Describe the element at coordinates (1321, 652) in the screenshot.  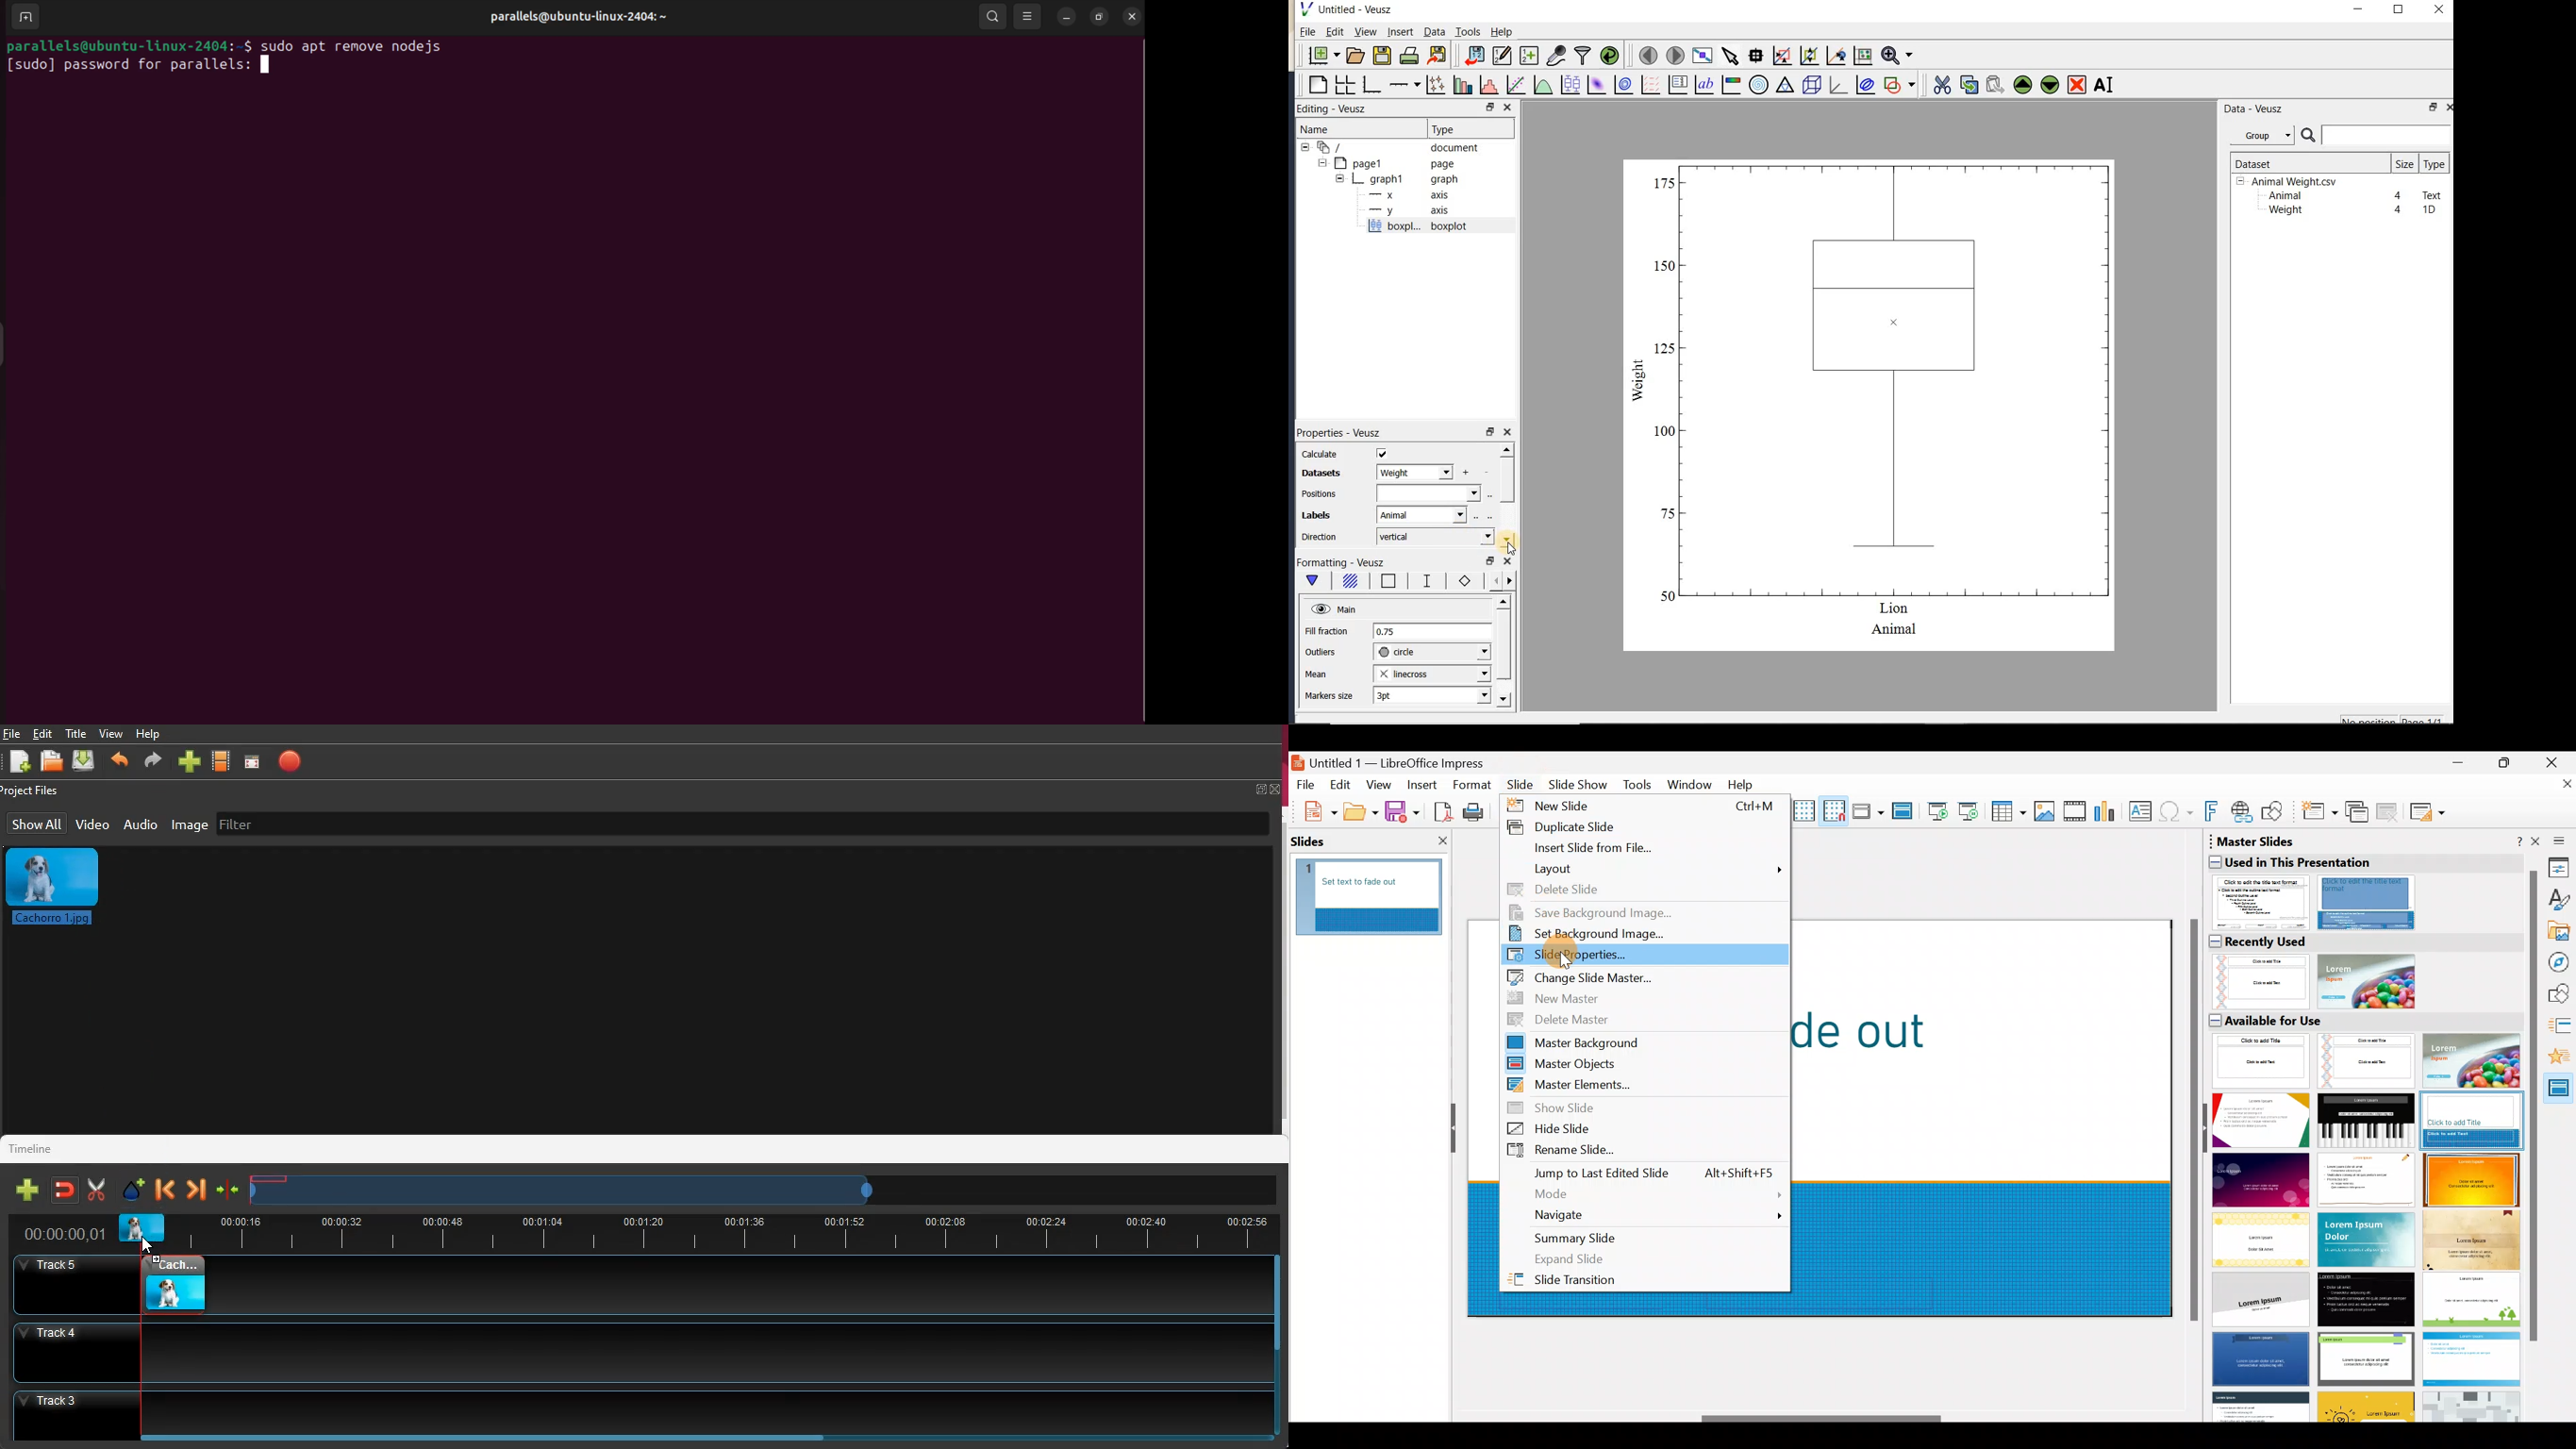
I see `outliers` at that location.